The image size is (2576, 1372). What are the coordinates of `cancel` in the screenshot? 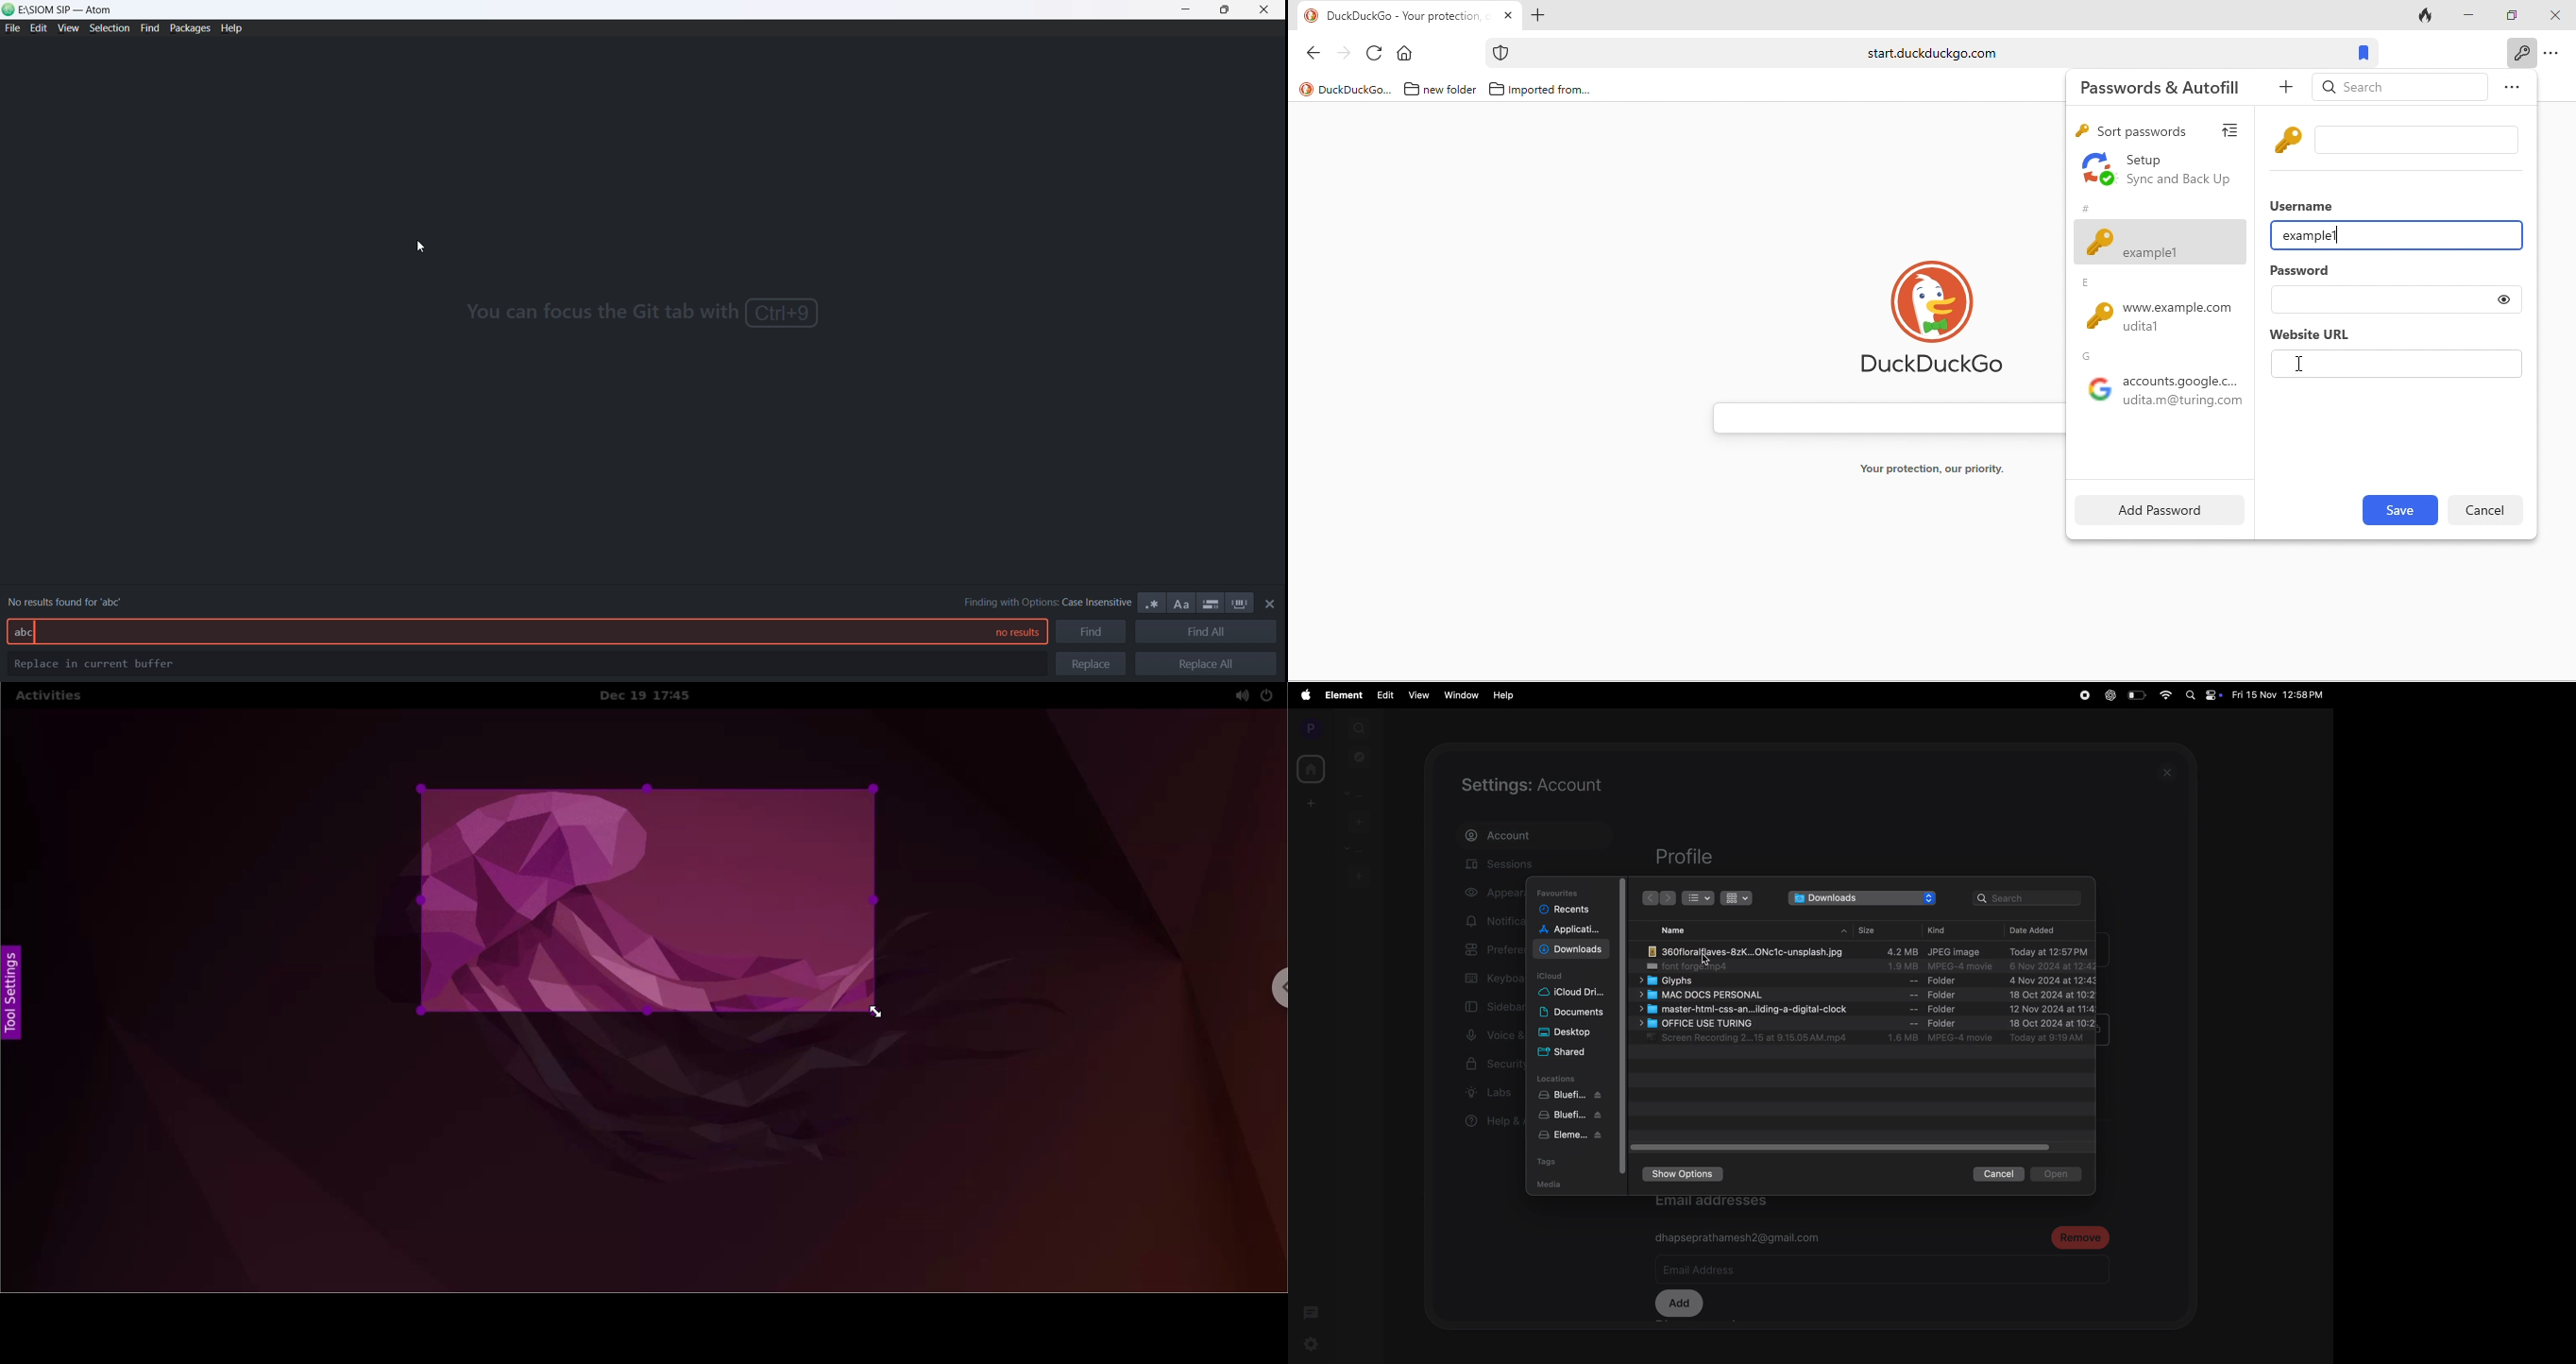 It's located at (1995, 1176).